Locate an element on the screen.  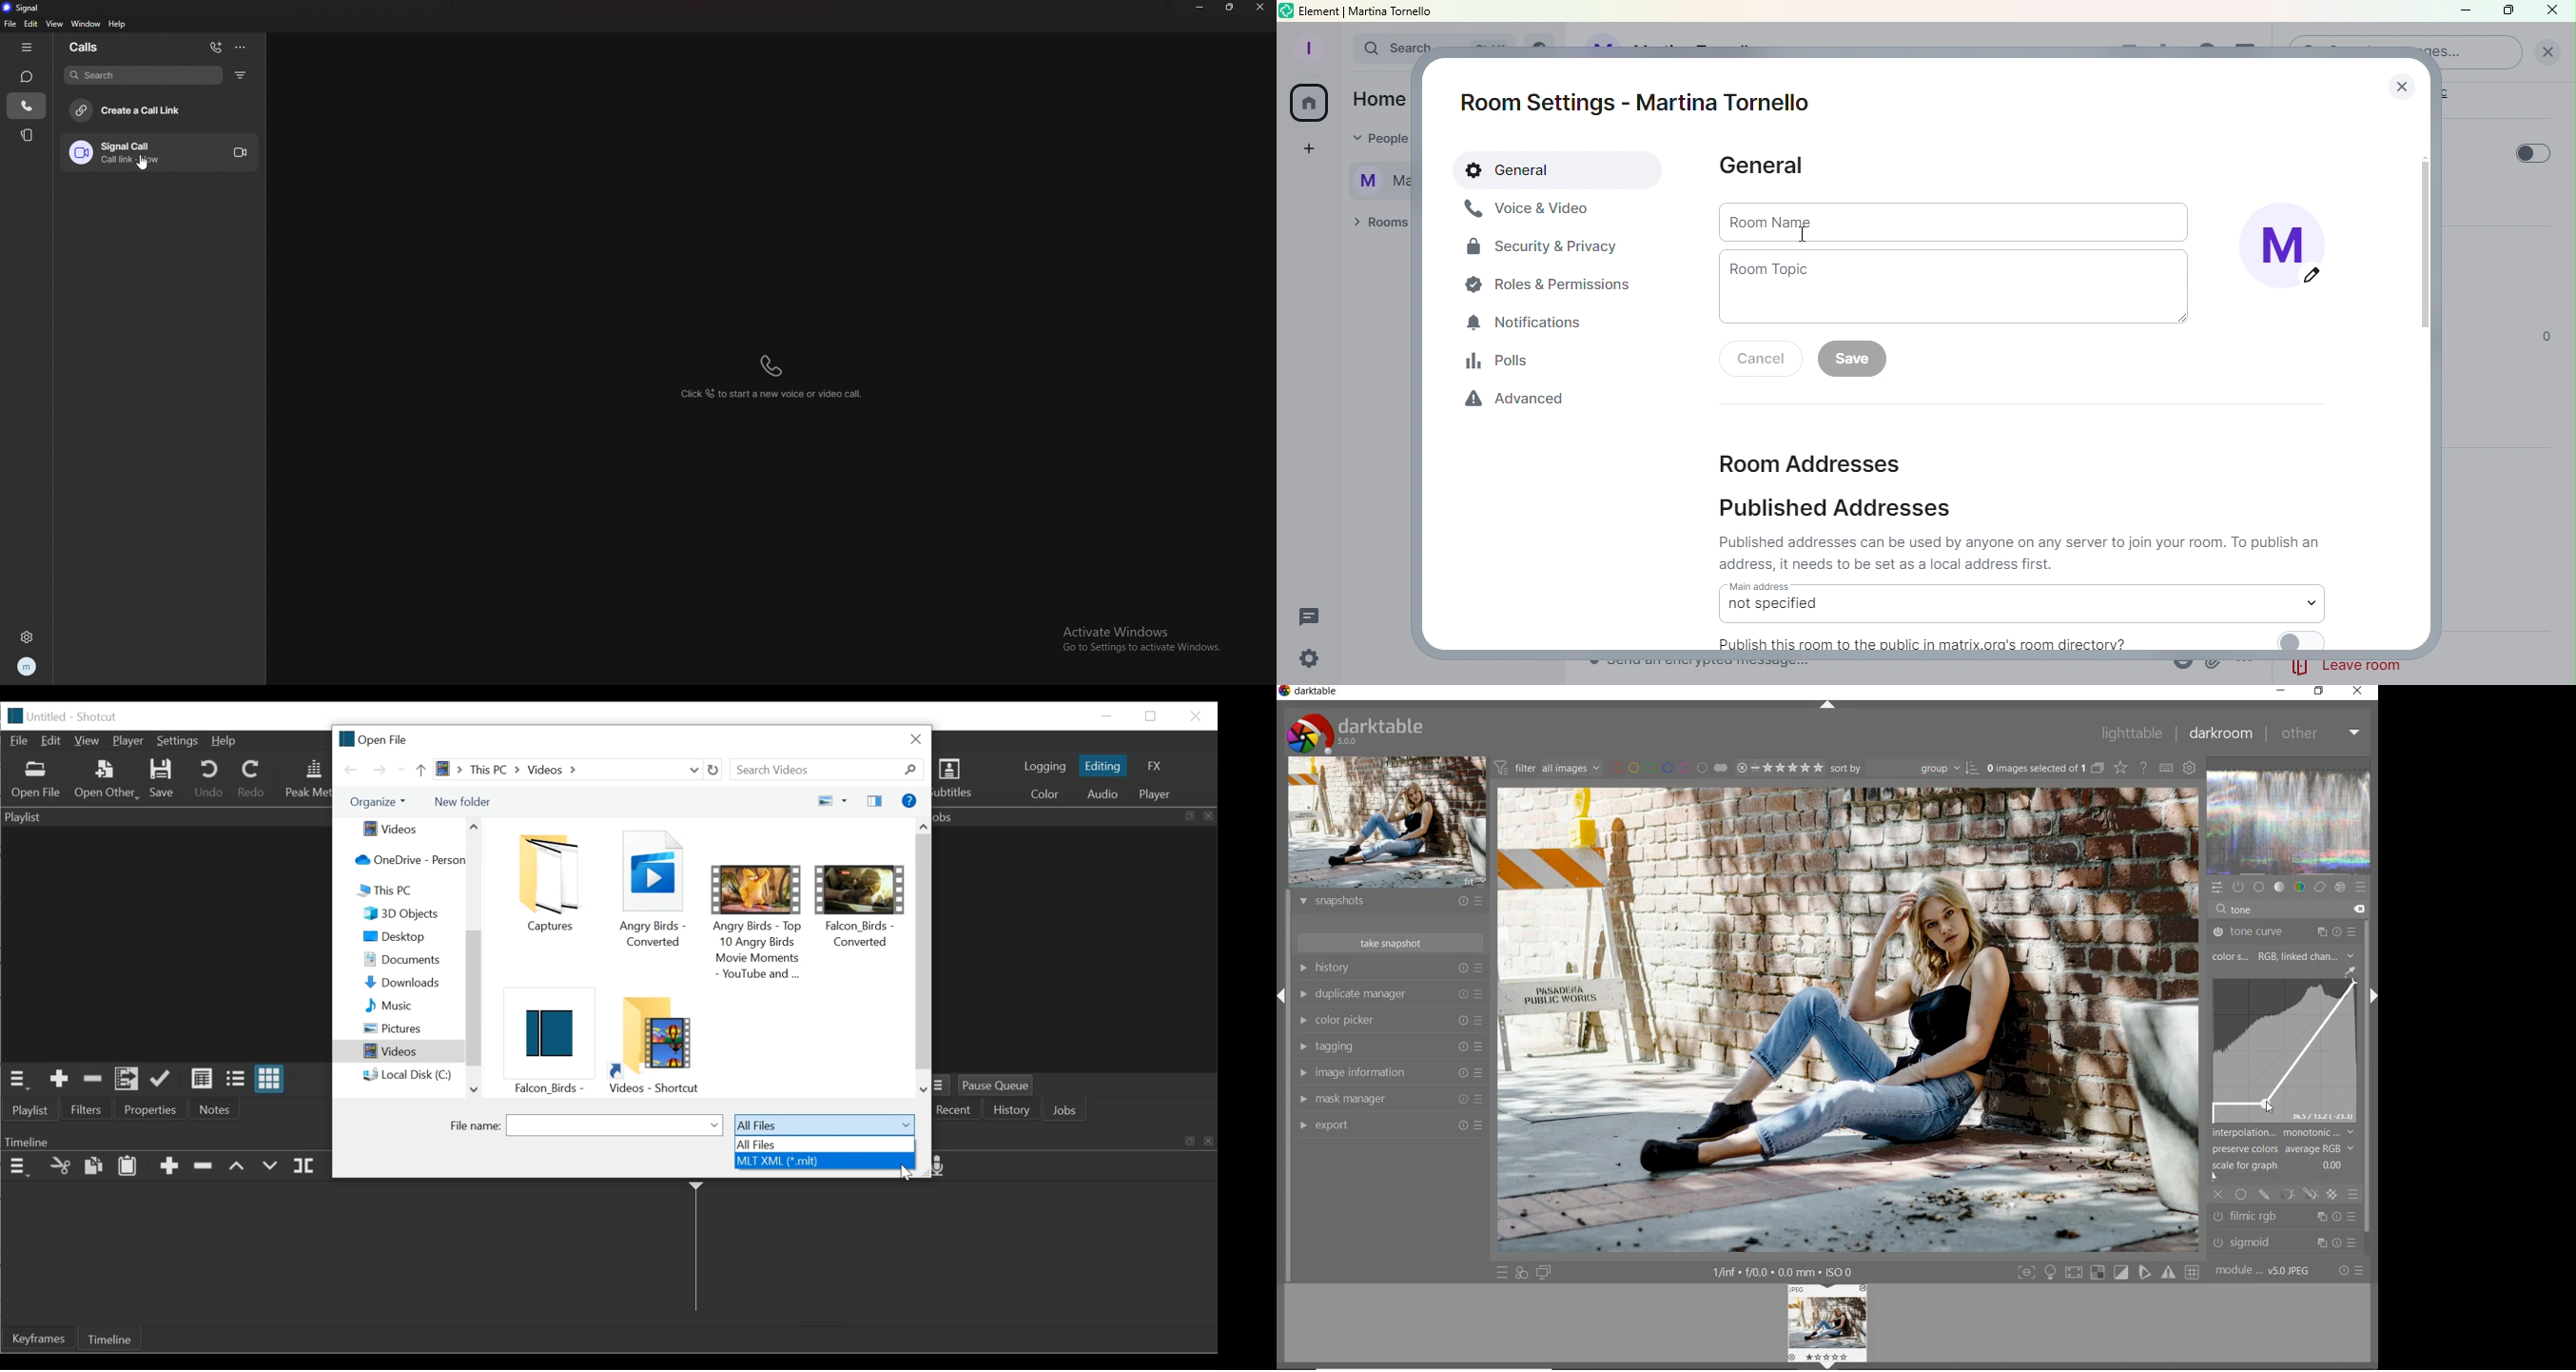
Cut is located at coordinates (60, 1167).